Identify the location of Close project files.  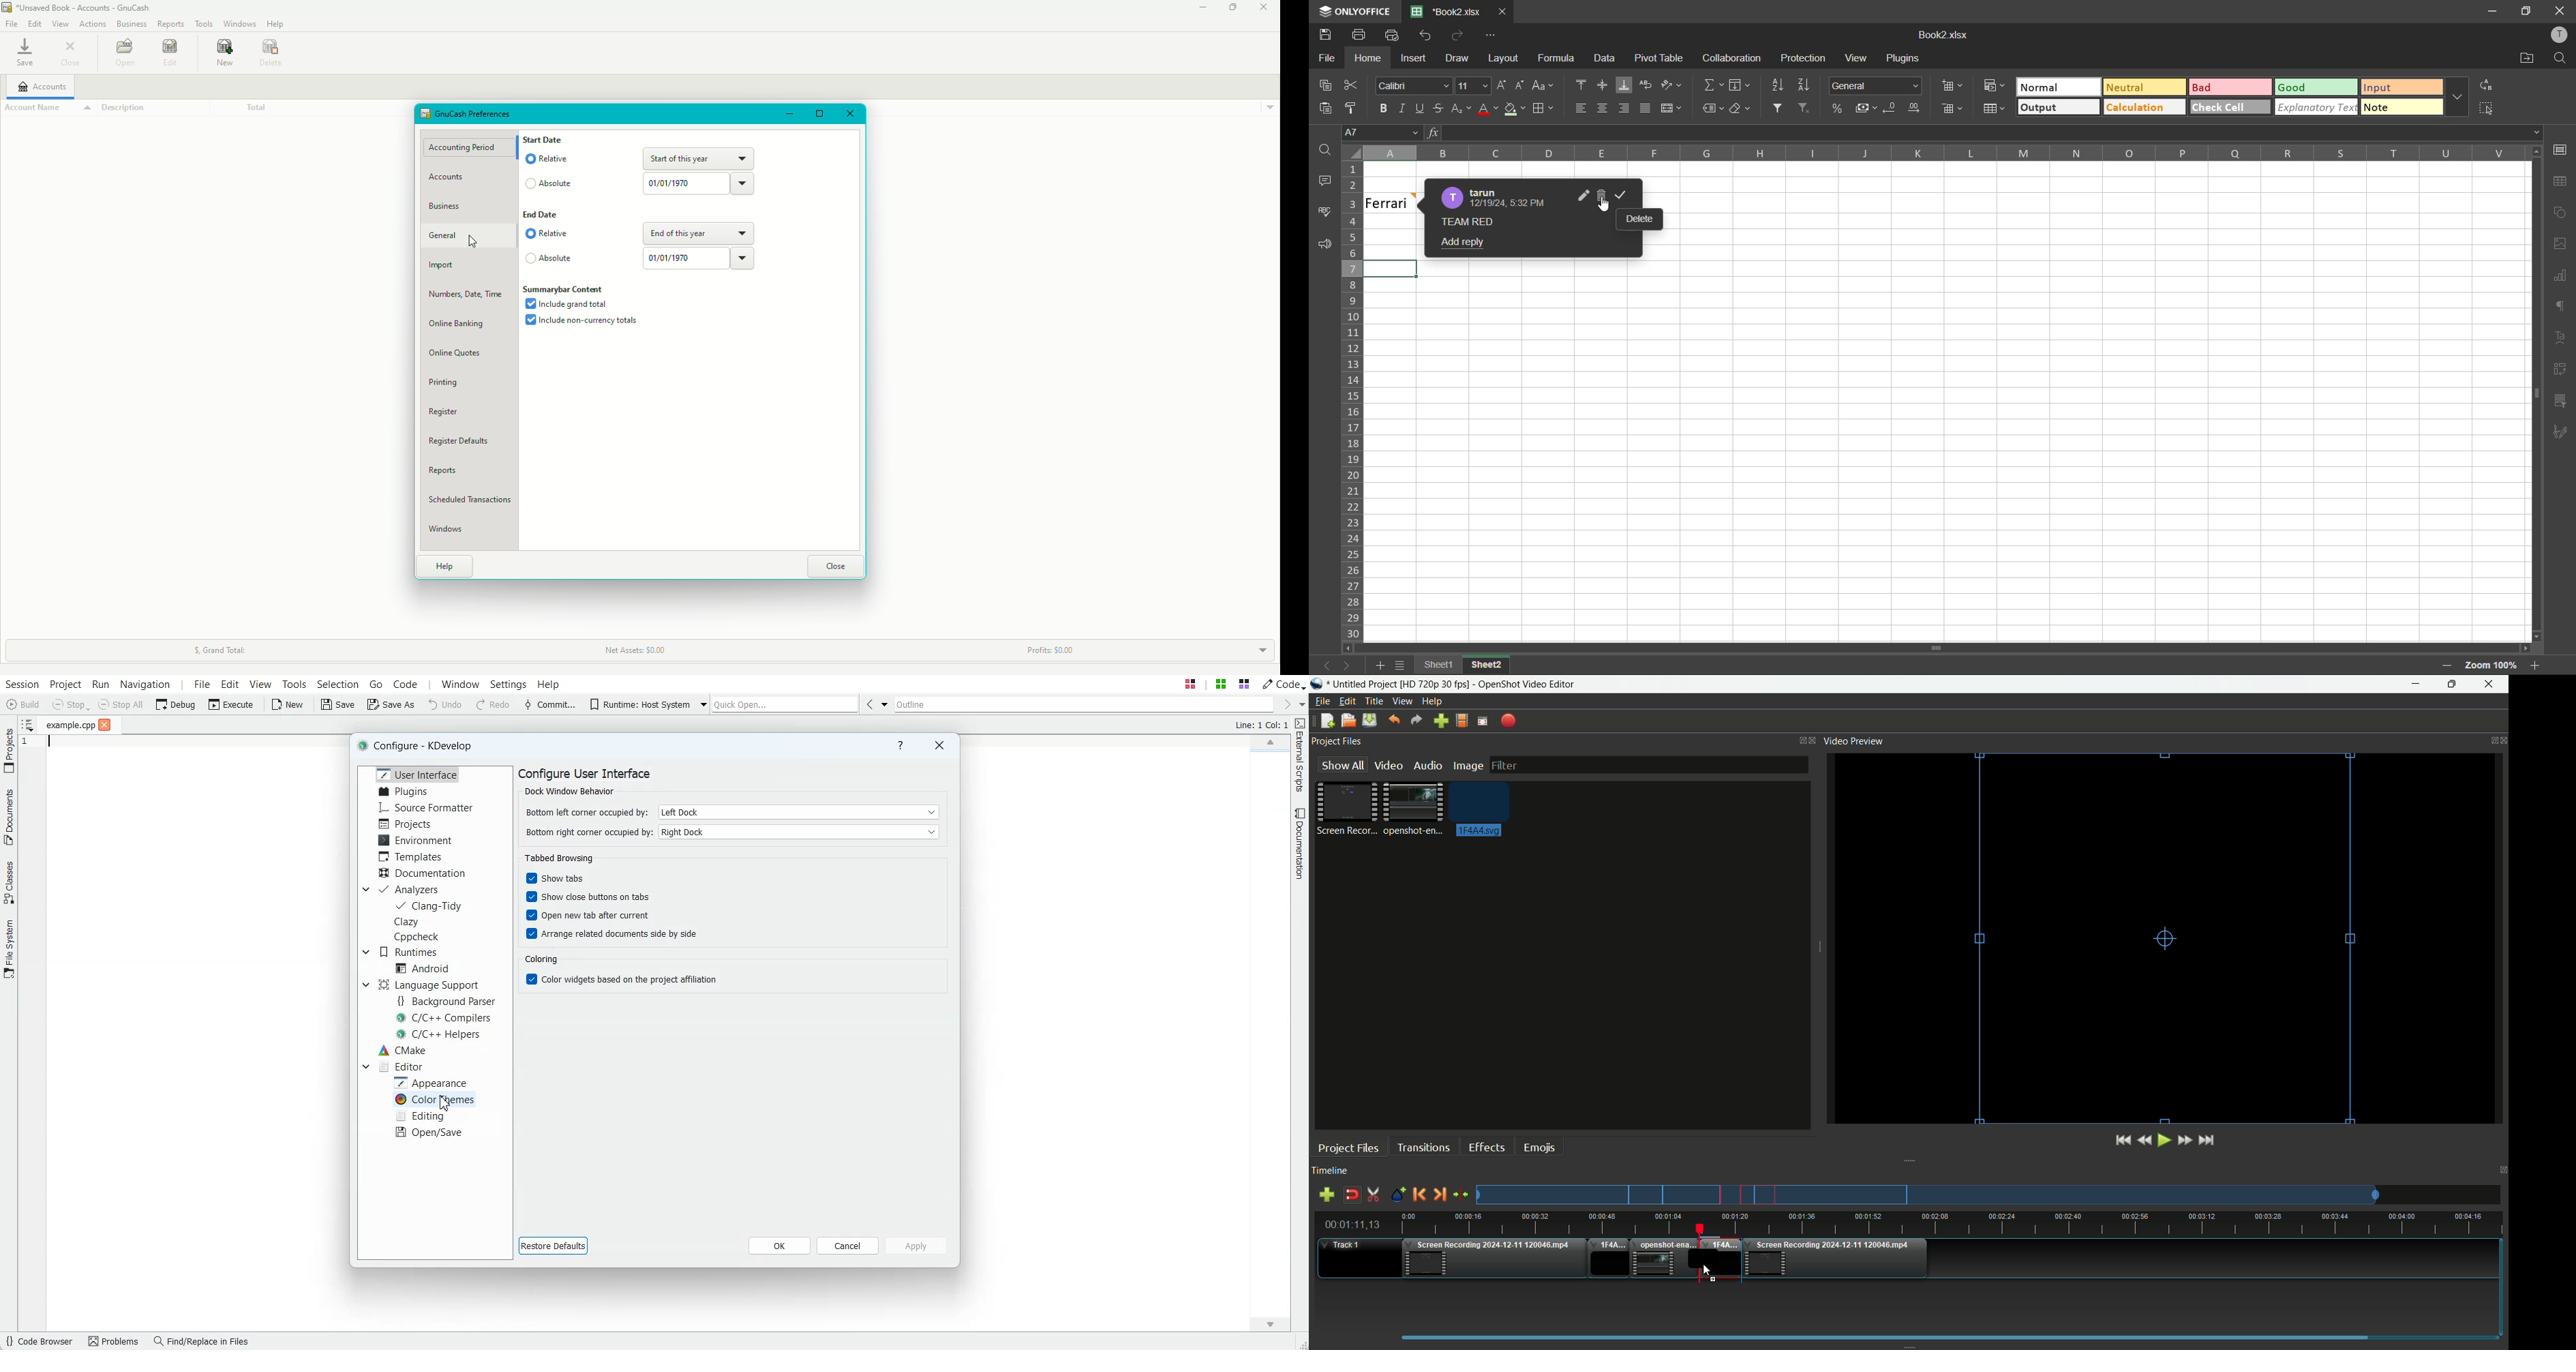
(1814, 740).